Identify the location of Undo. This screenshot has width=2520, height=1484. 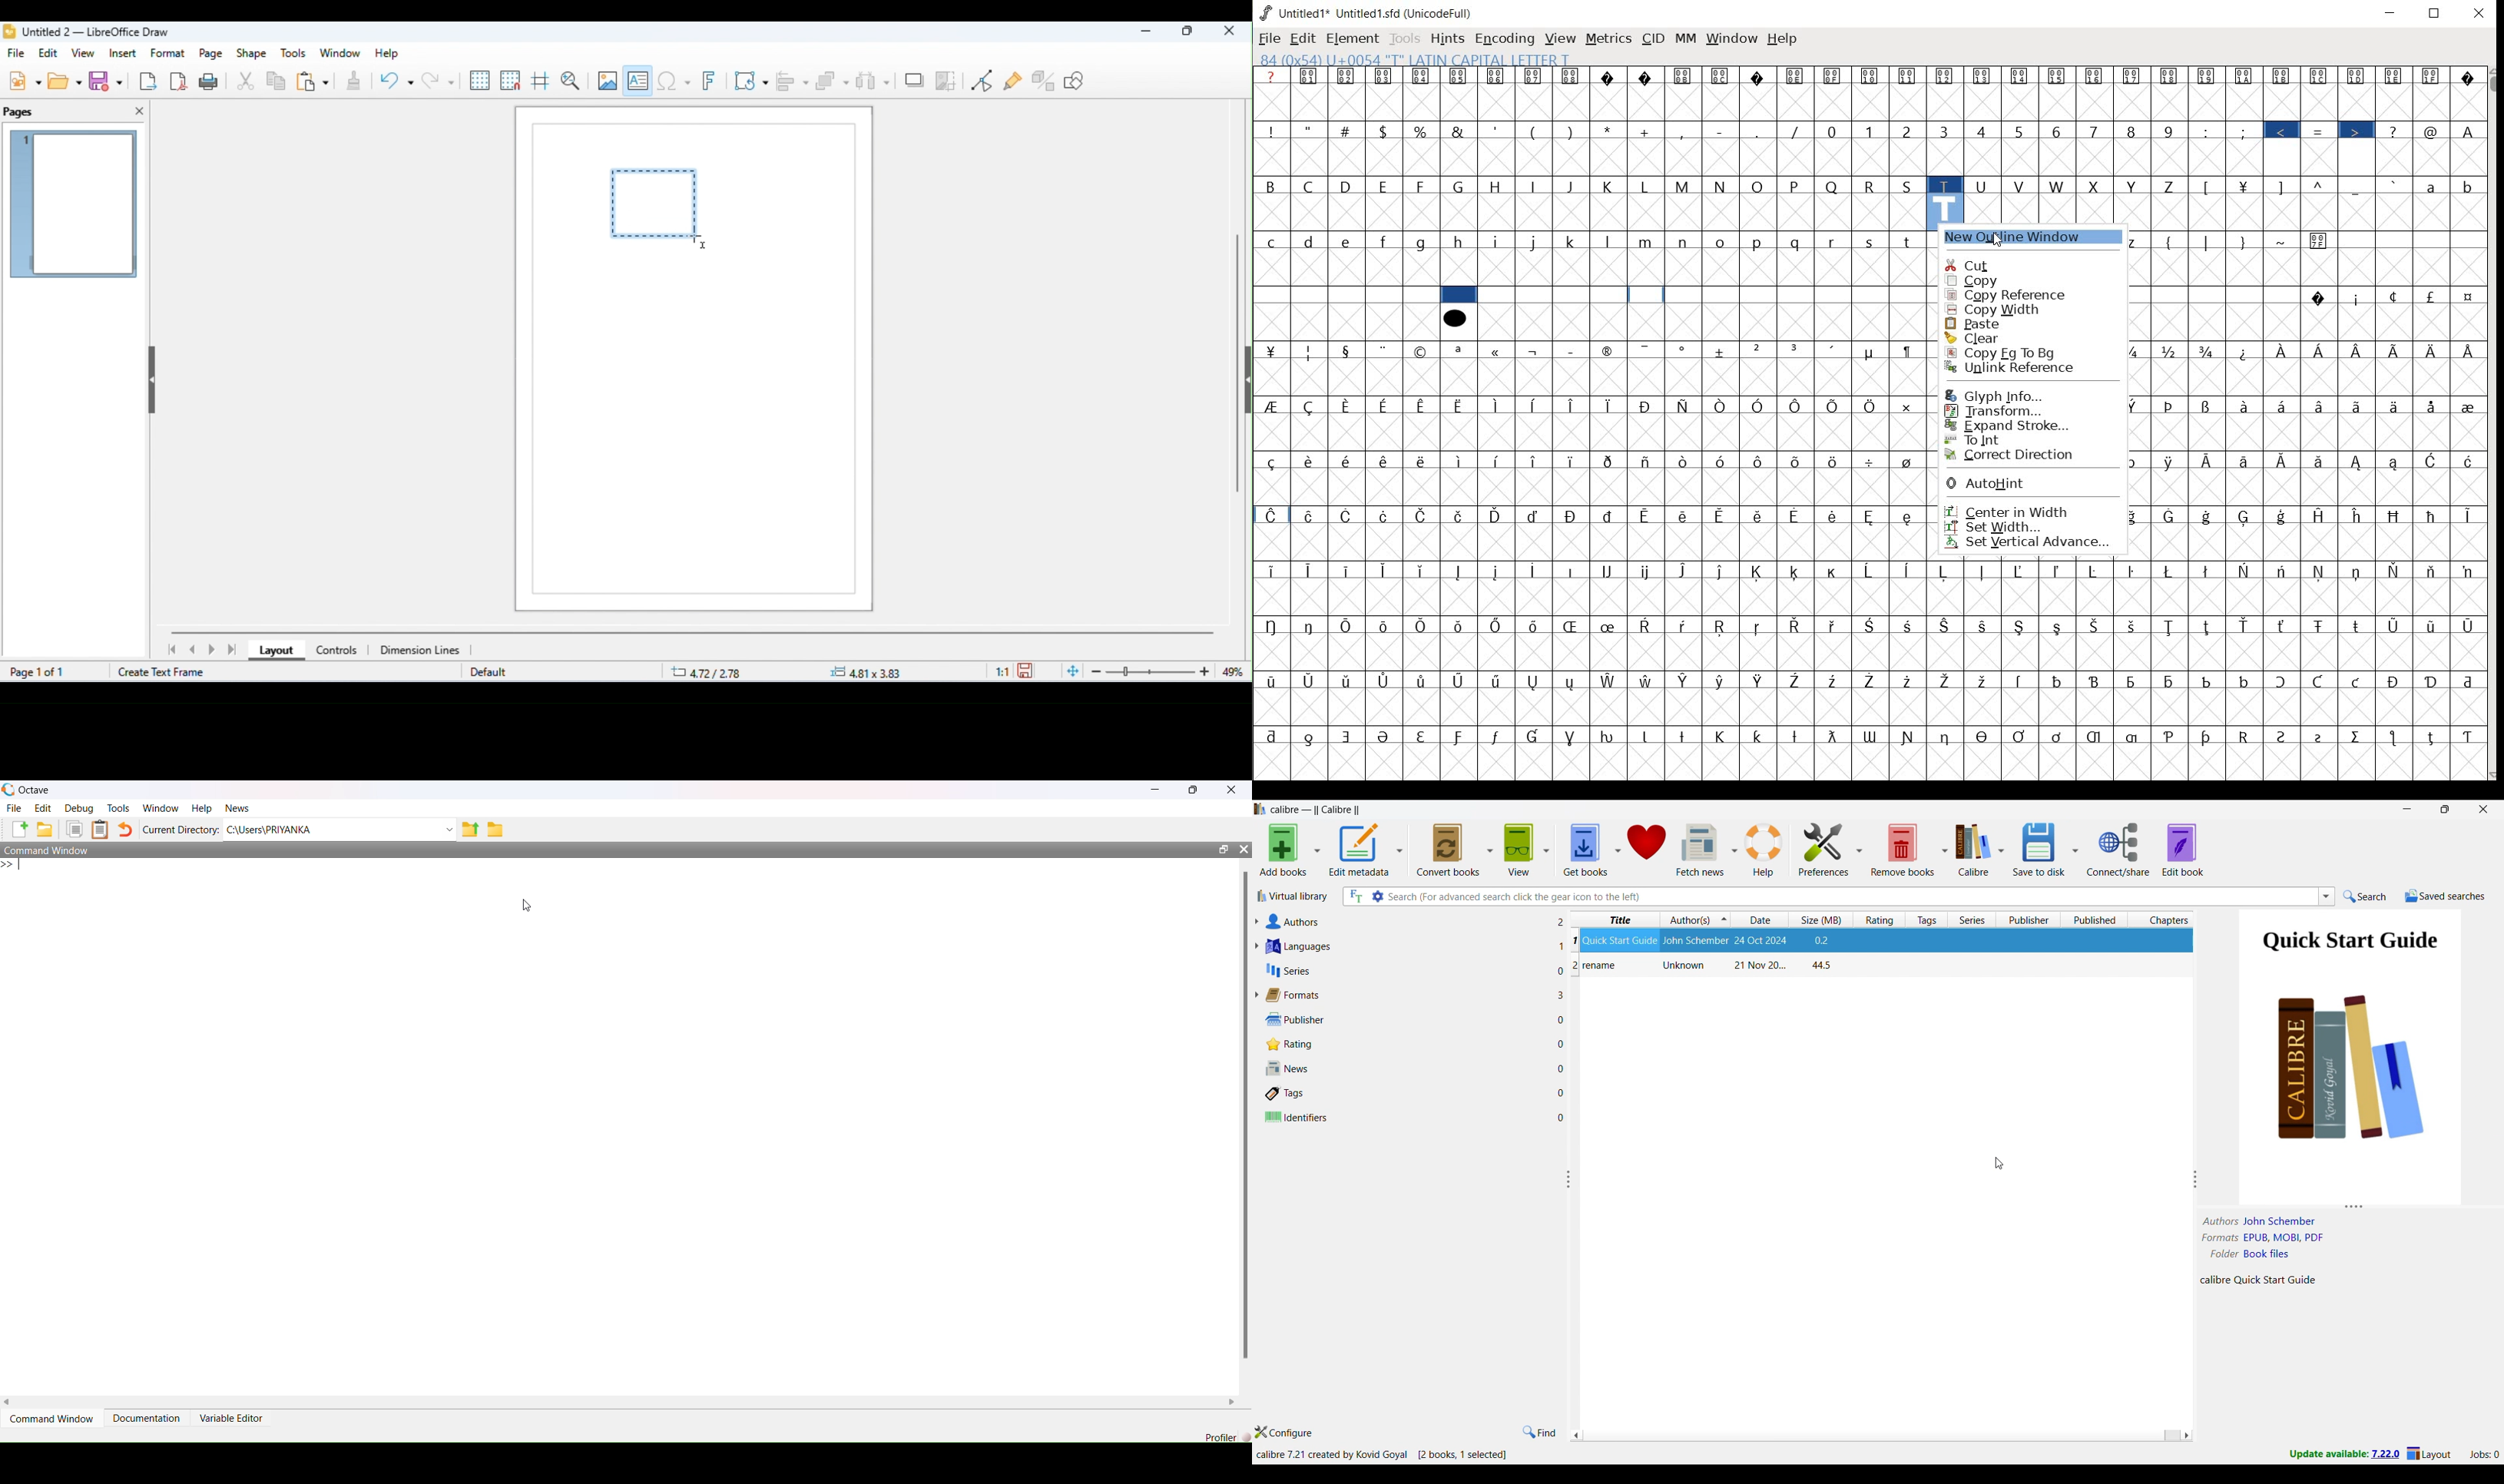
(126, 829).